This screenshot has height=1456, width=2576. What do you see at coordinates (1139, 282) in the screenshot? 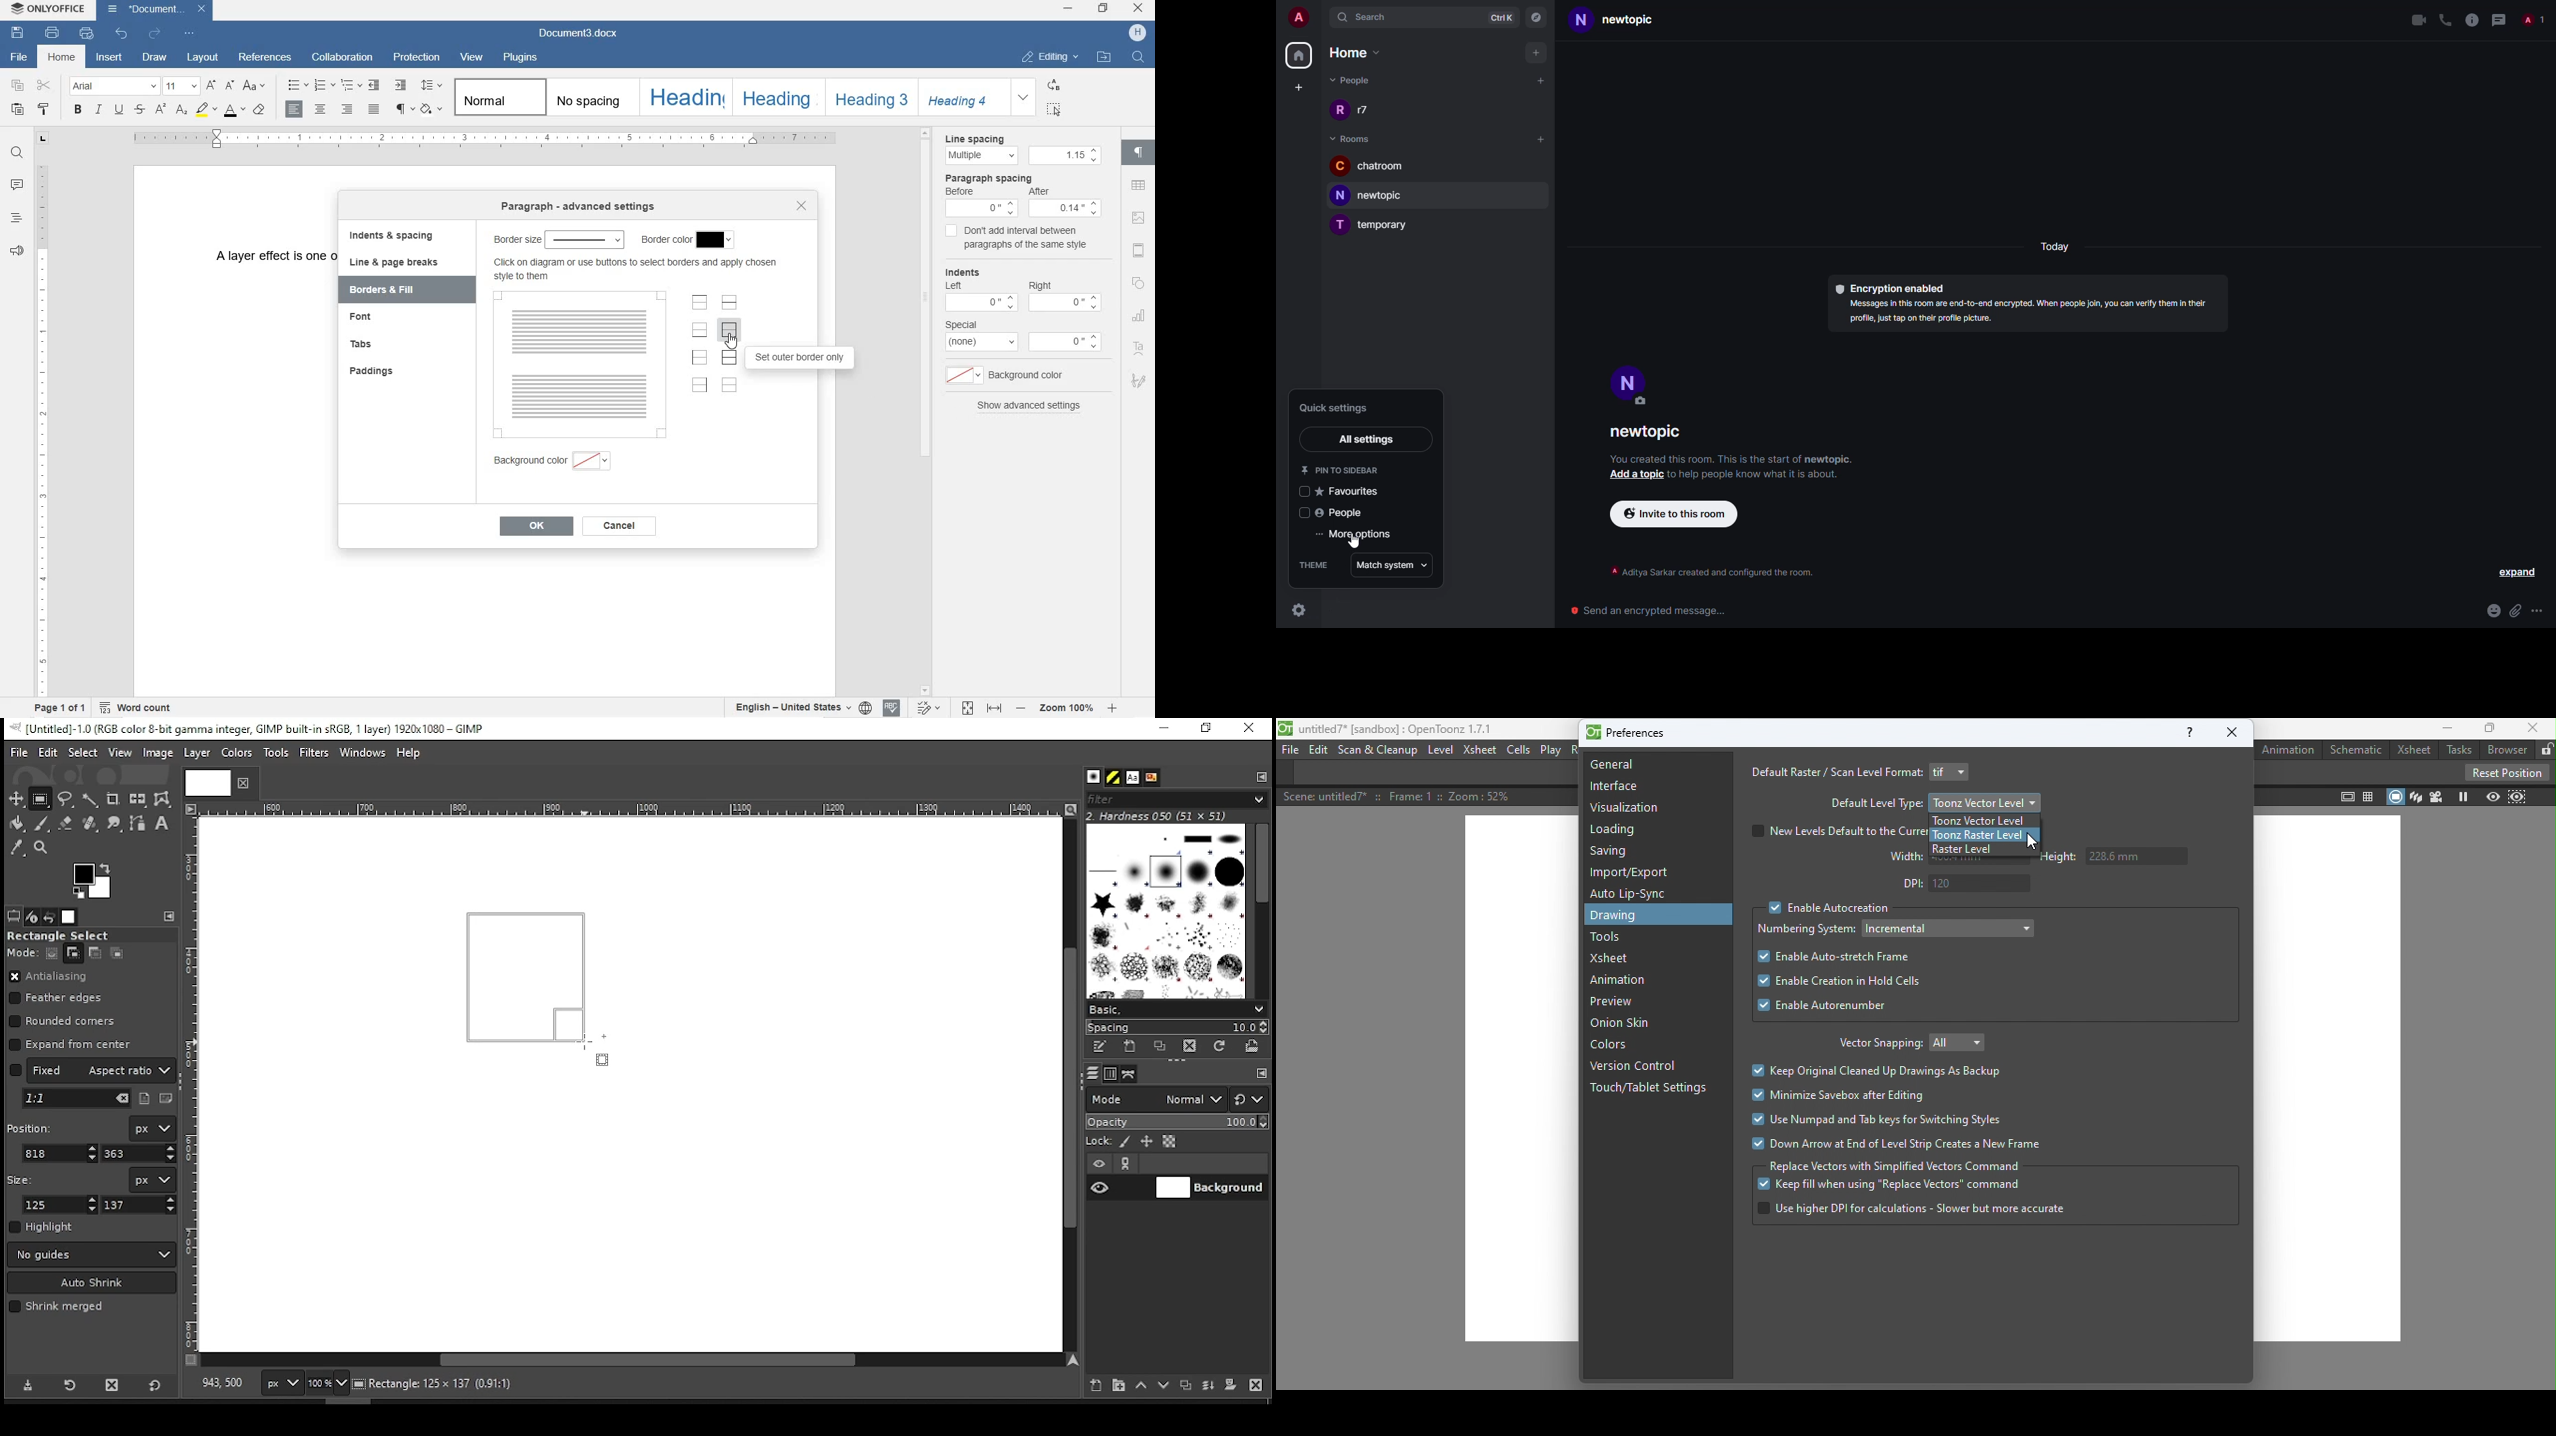
I see `SHAPE` at bounding box center [1139, 282].